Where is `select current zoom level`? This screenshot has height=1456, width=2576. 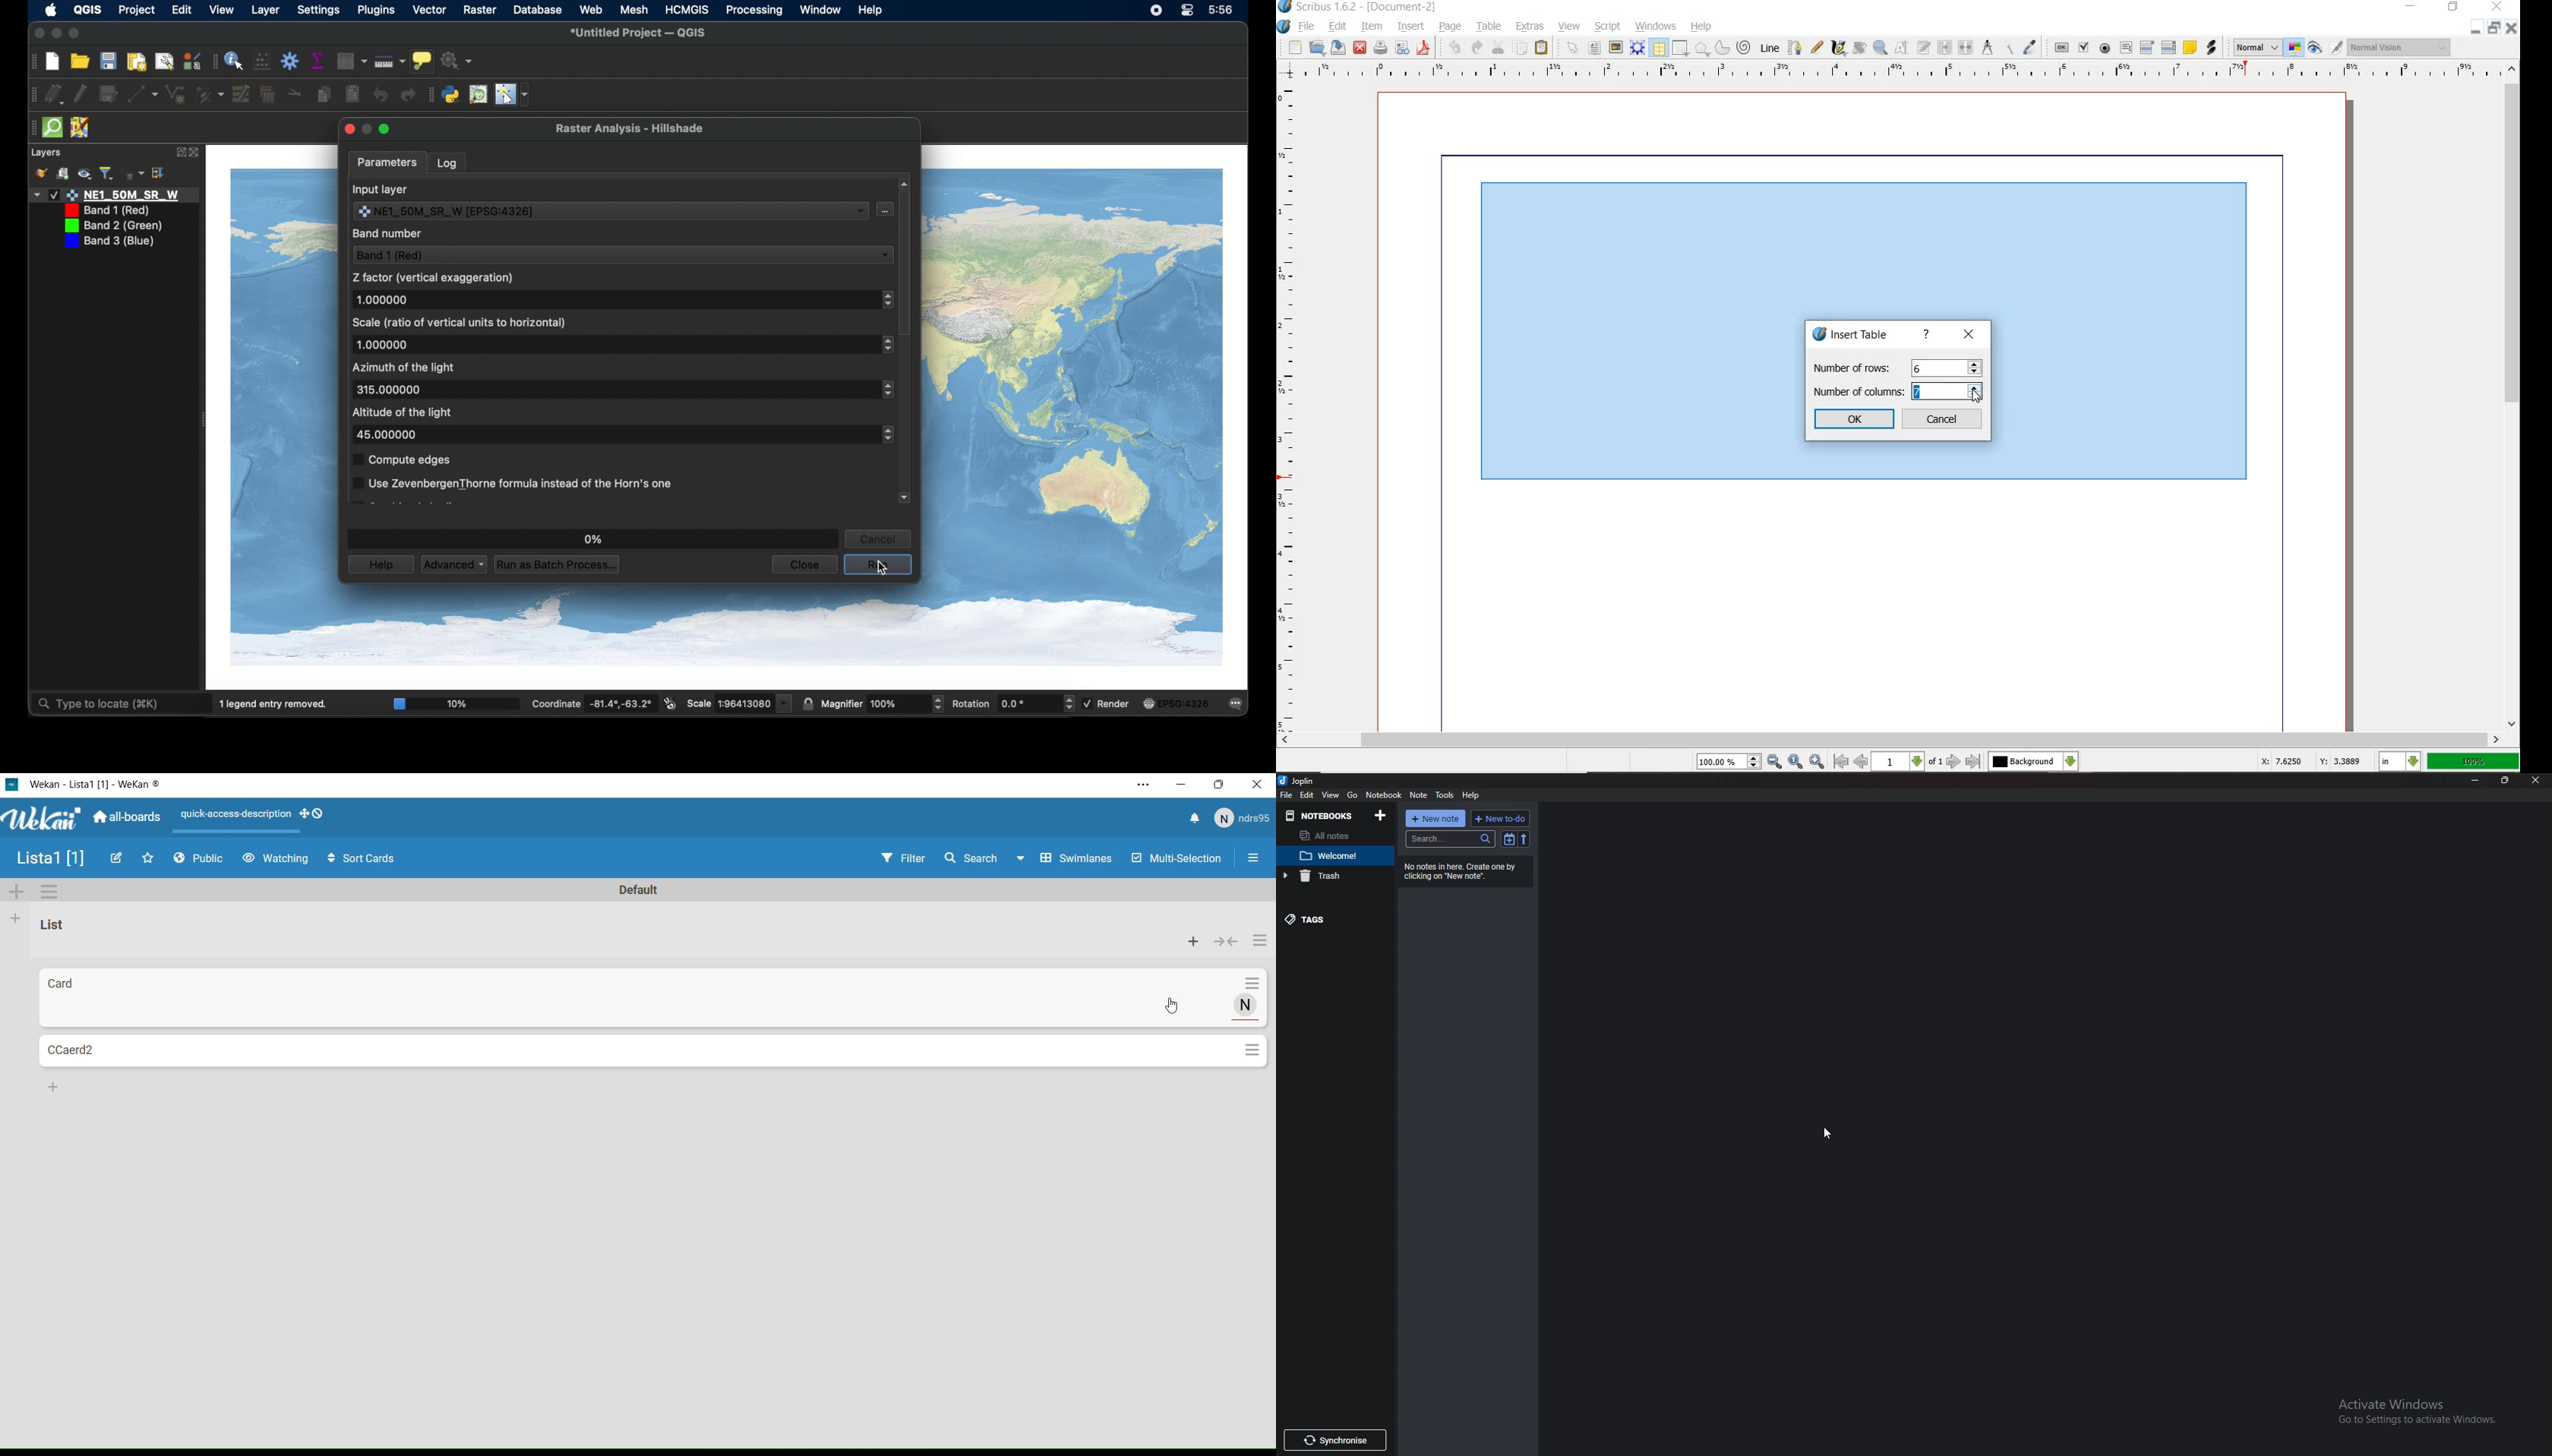
select current zoom level is located at coordinates (1729, 762).